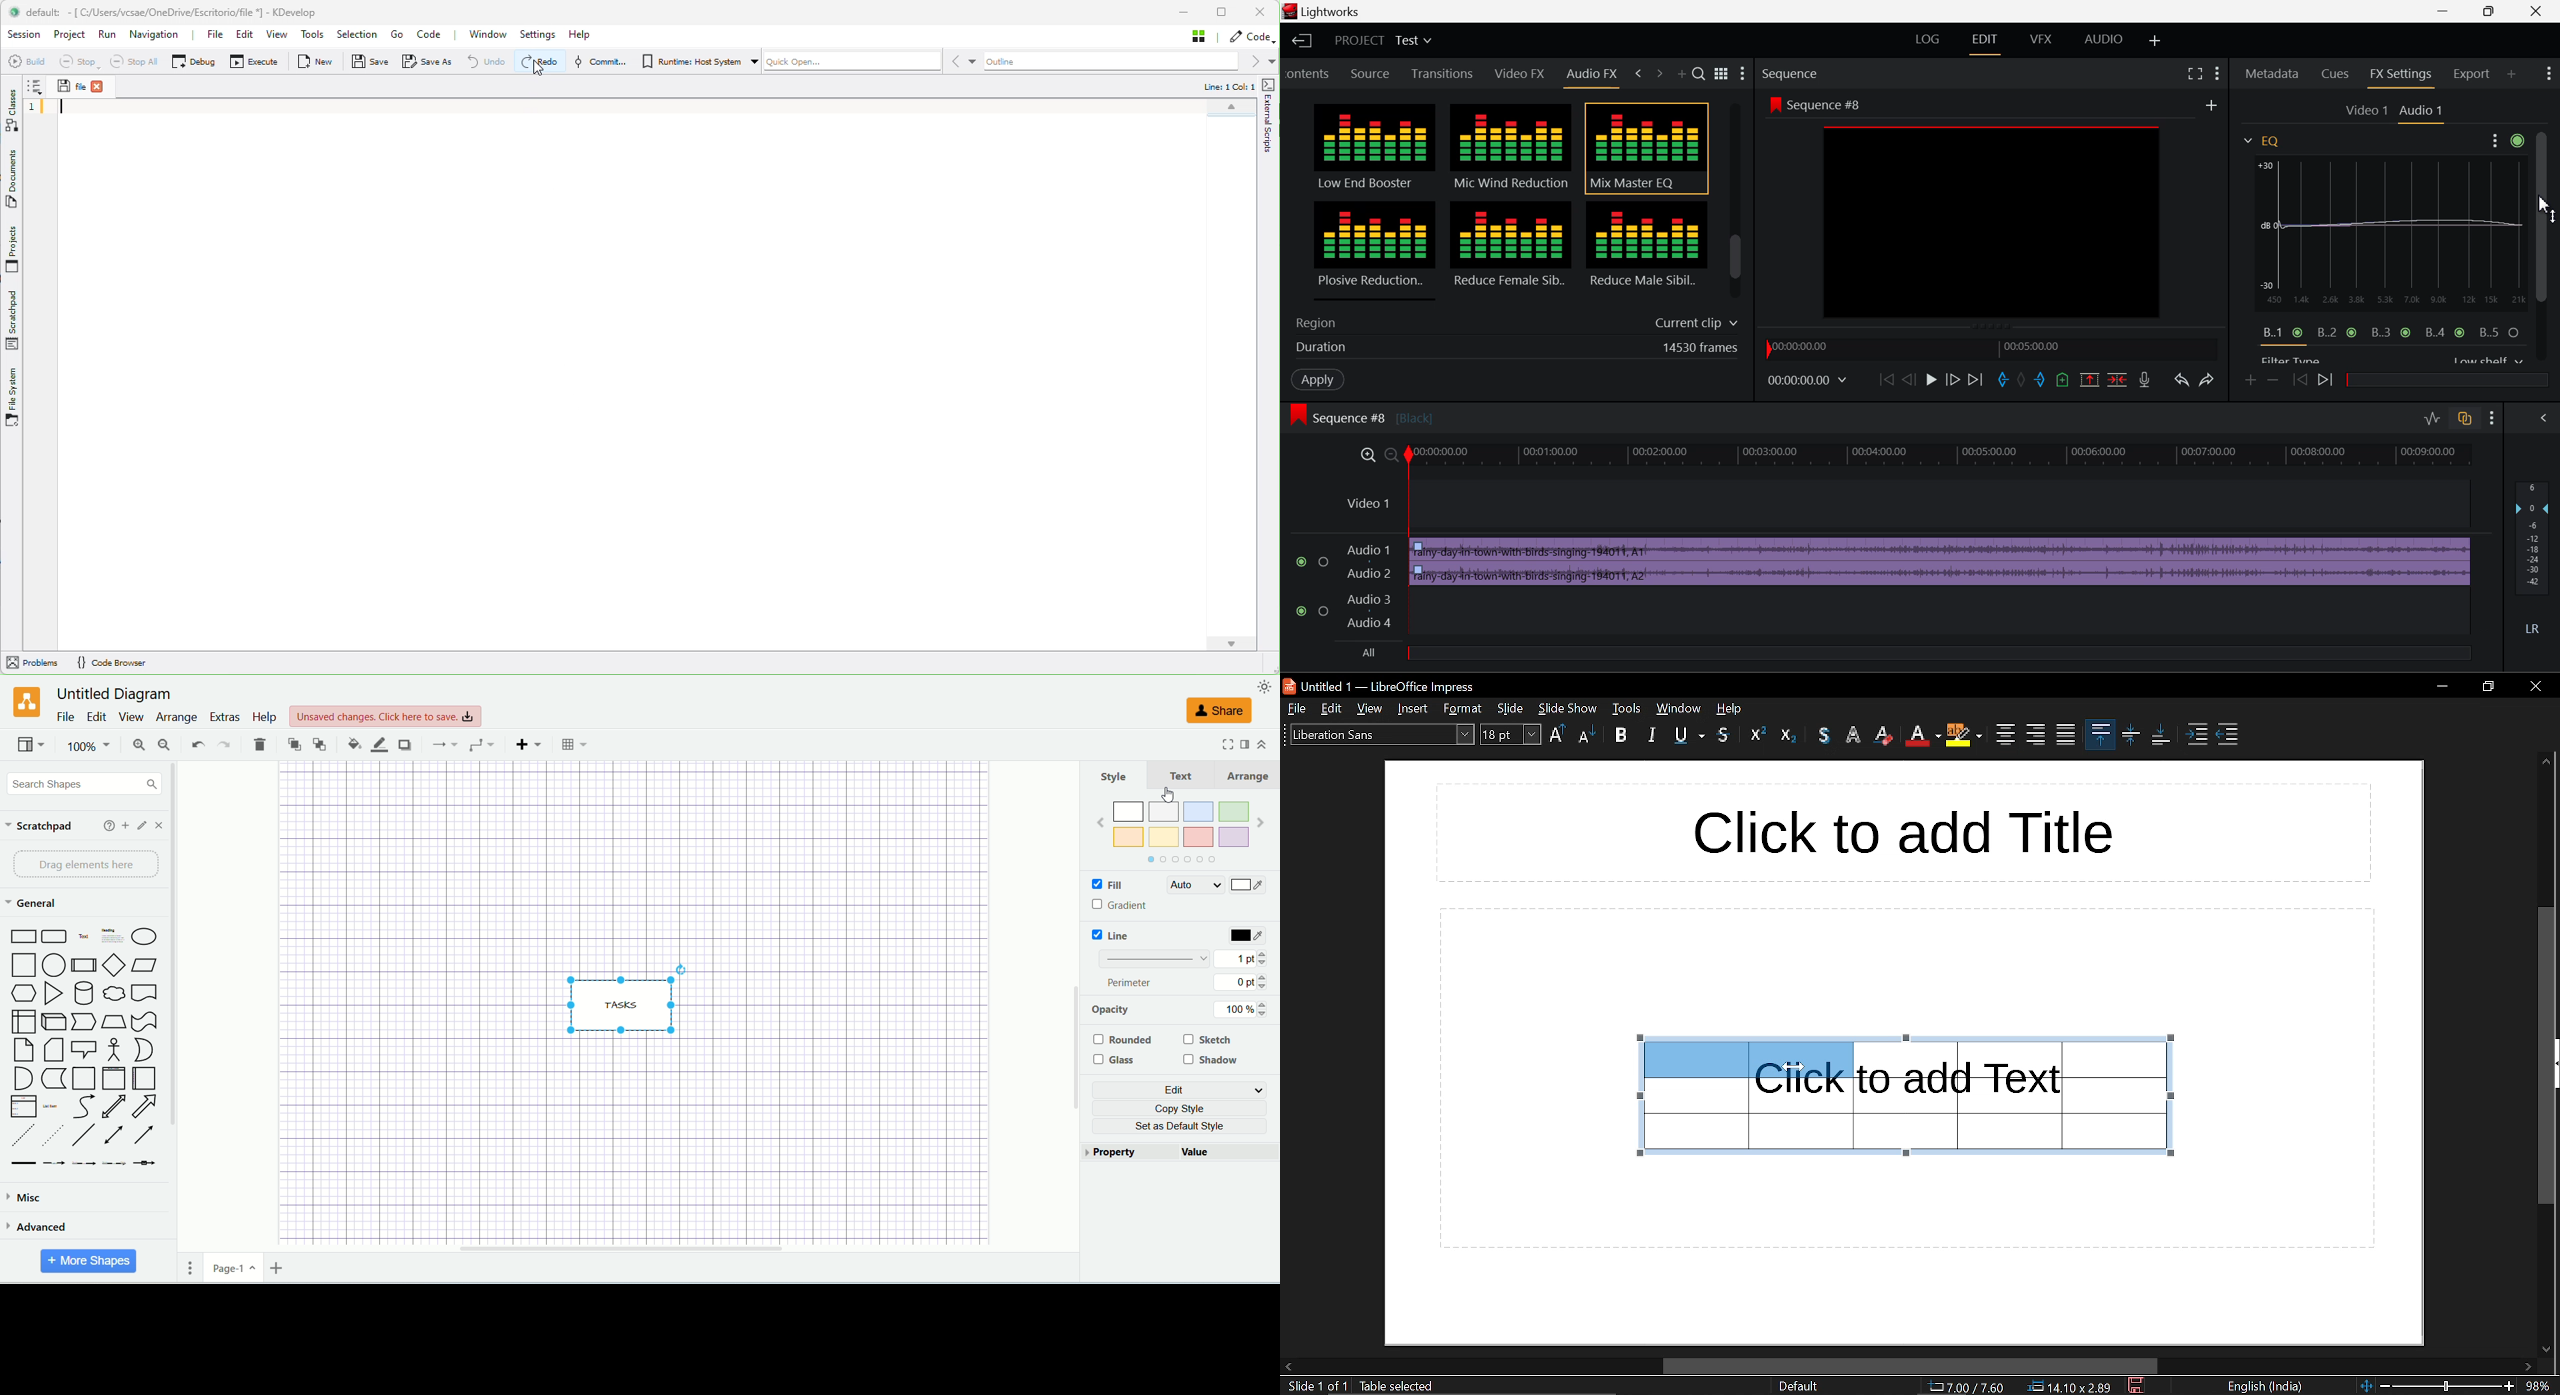  Describe the element at coordinates (1644, 149) in the screenshot. I see `Mix Master EQ` at that location.